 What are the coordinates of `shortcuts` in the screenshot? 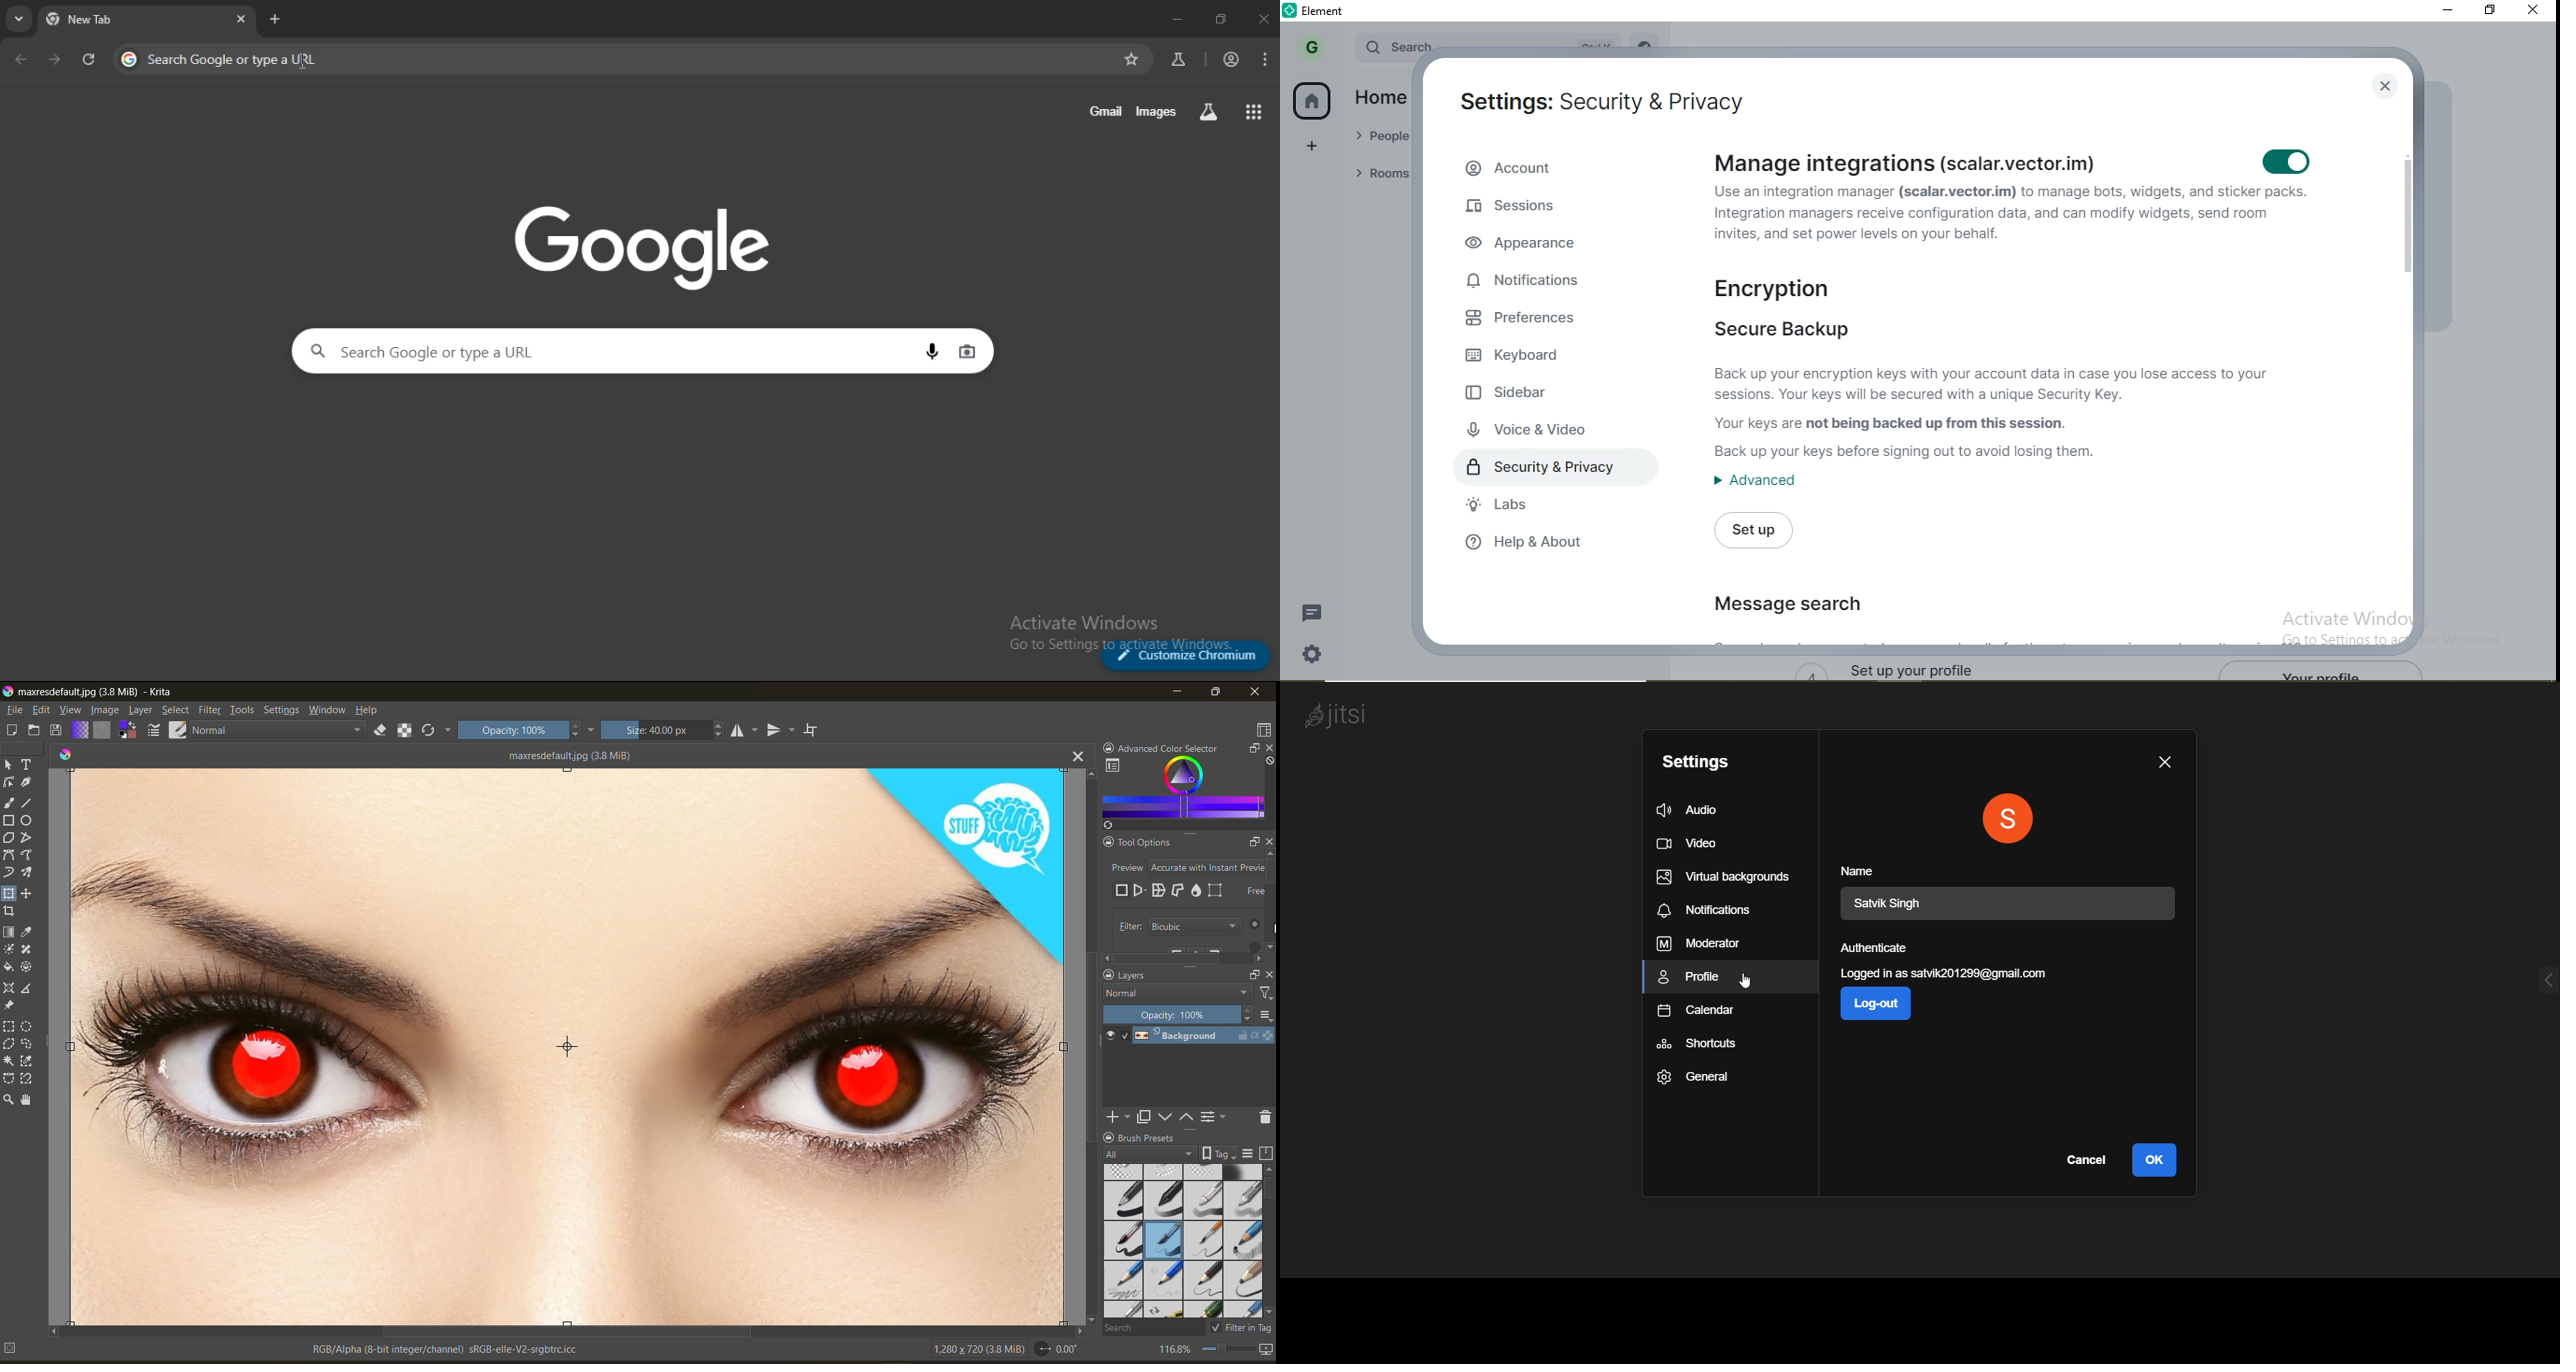 It's located at (1699, 1046).